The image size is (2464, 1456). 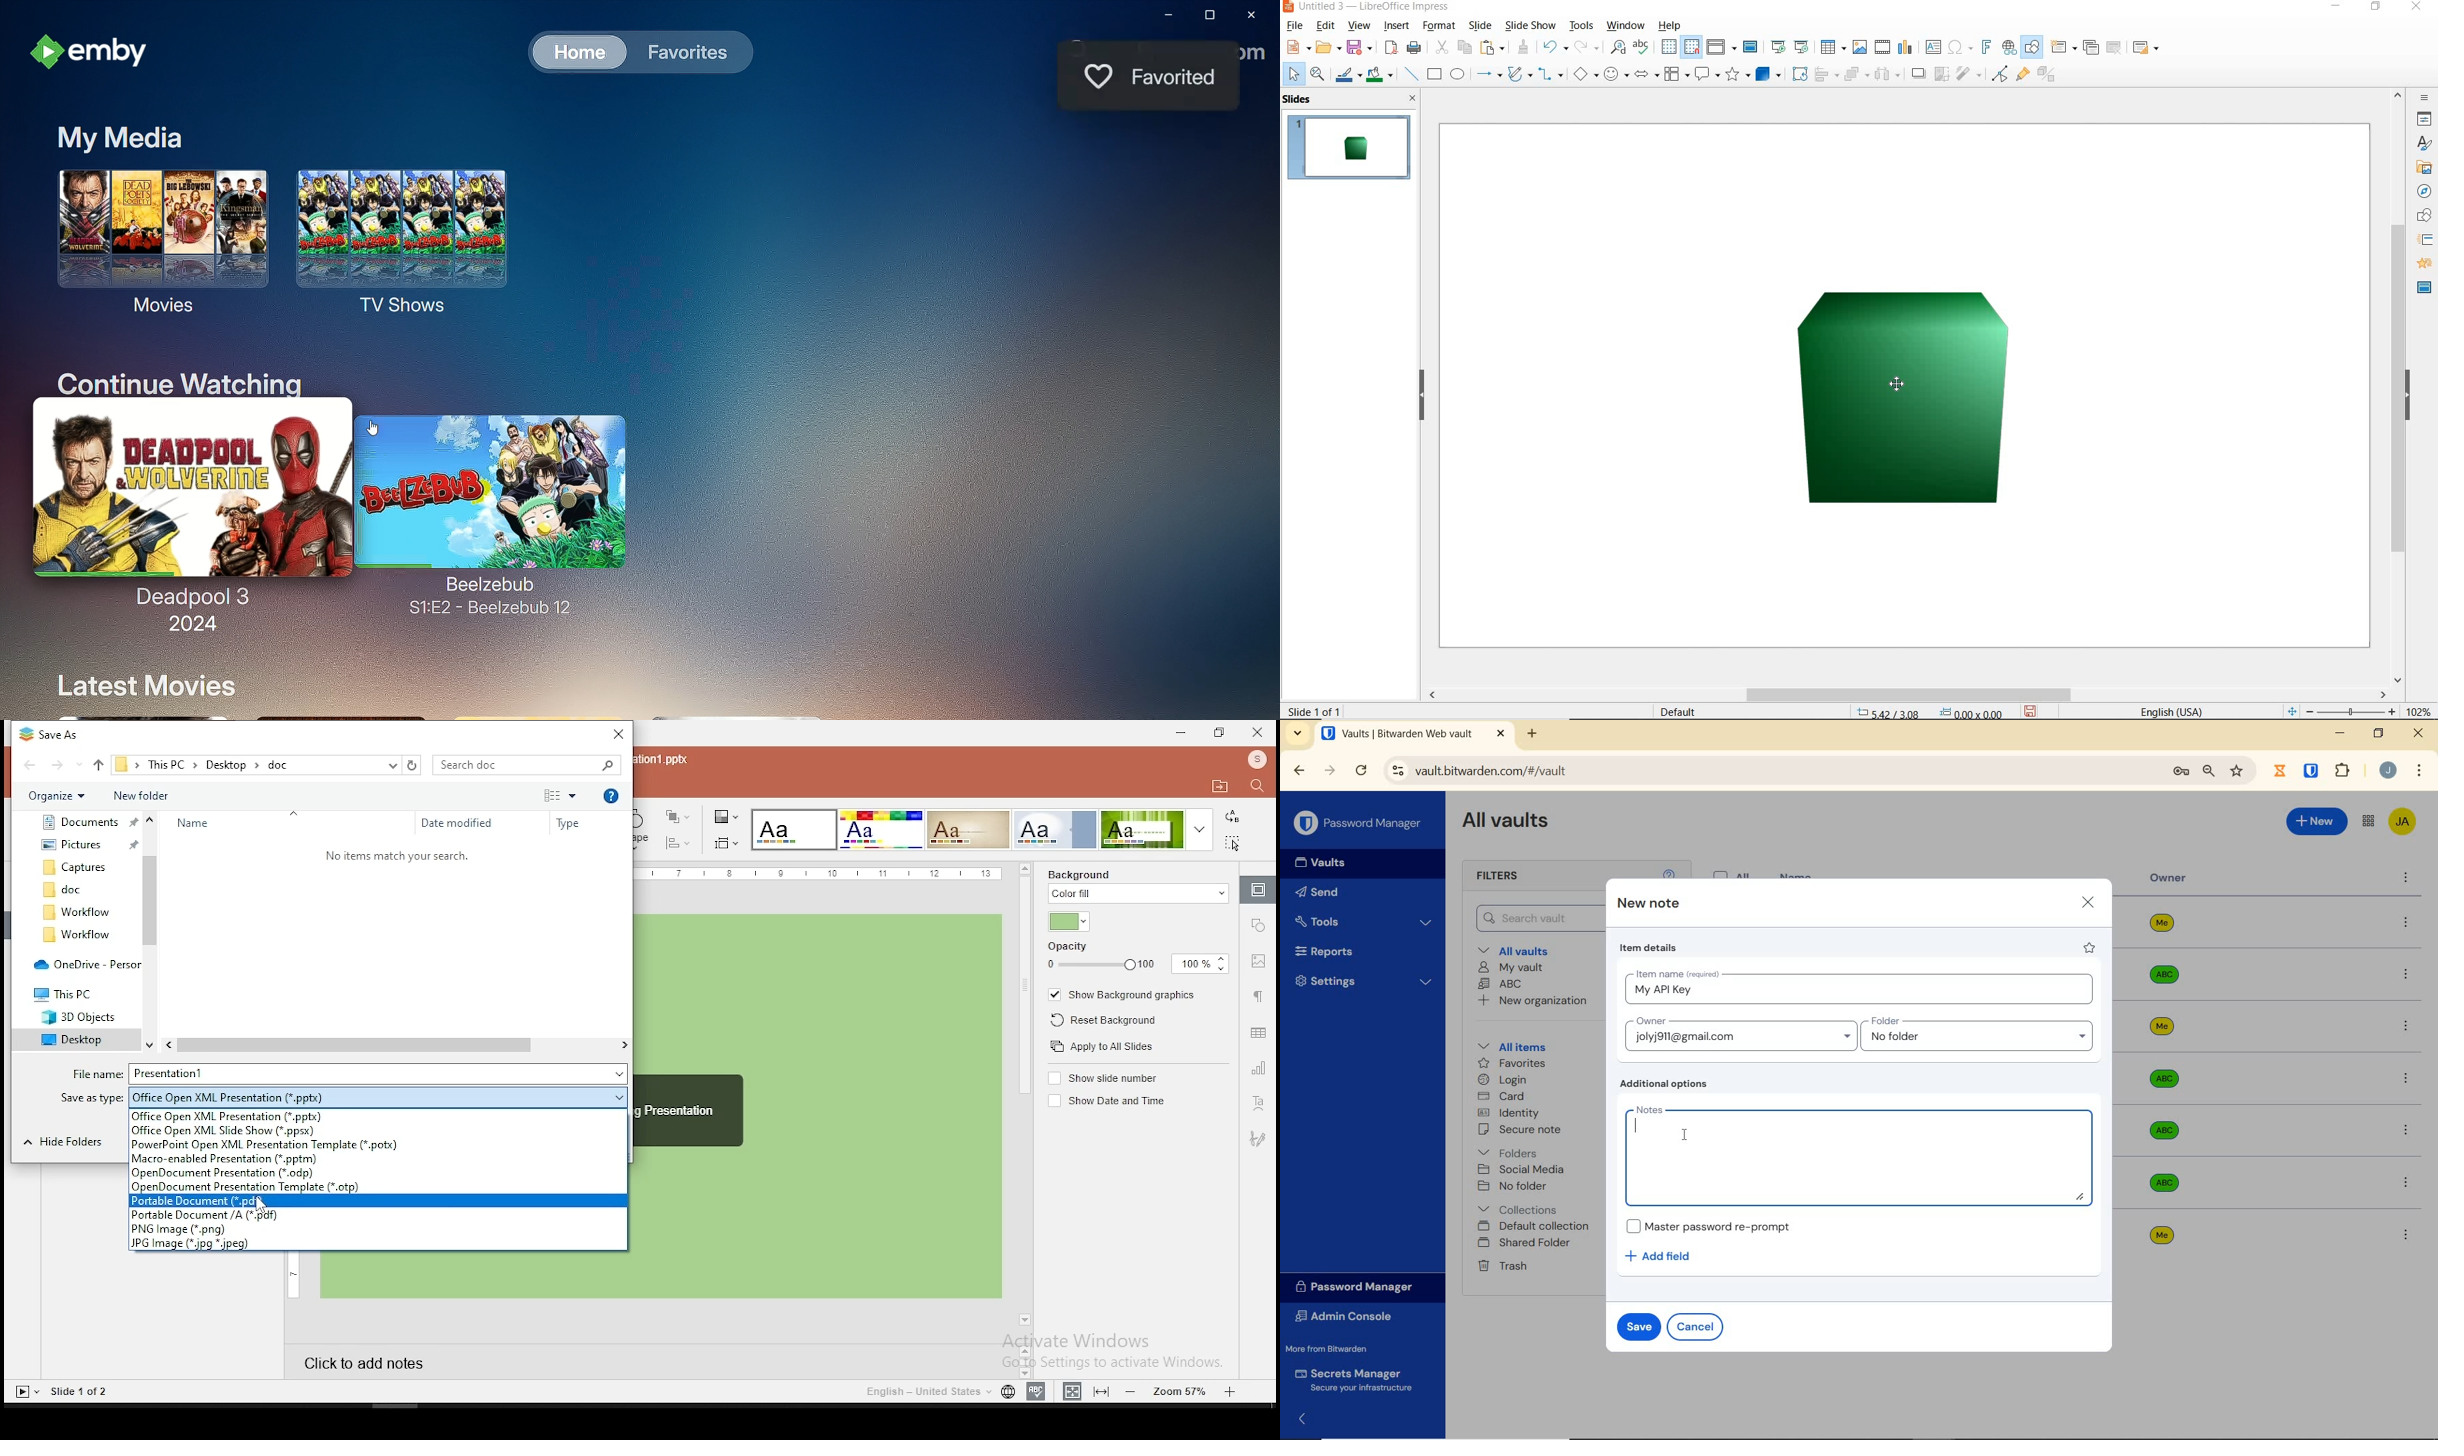 What do you see at coordinates (1667, 1085) in the screenshot?
I see `Additional options` at bounding box center [1667, 1085].